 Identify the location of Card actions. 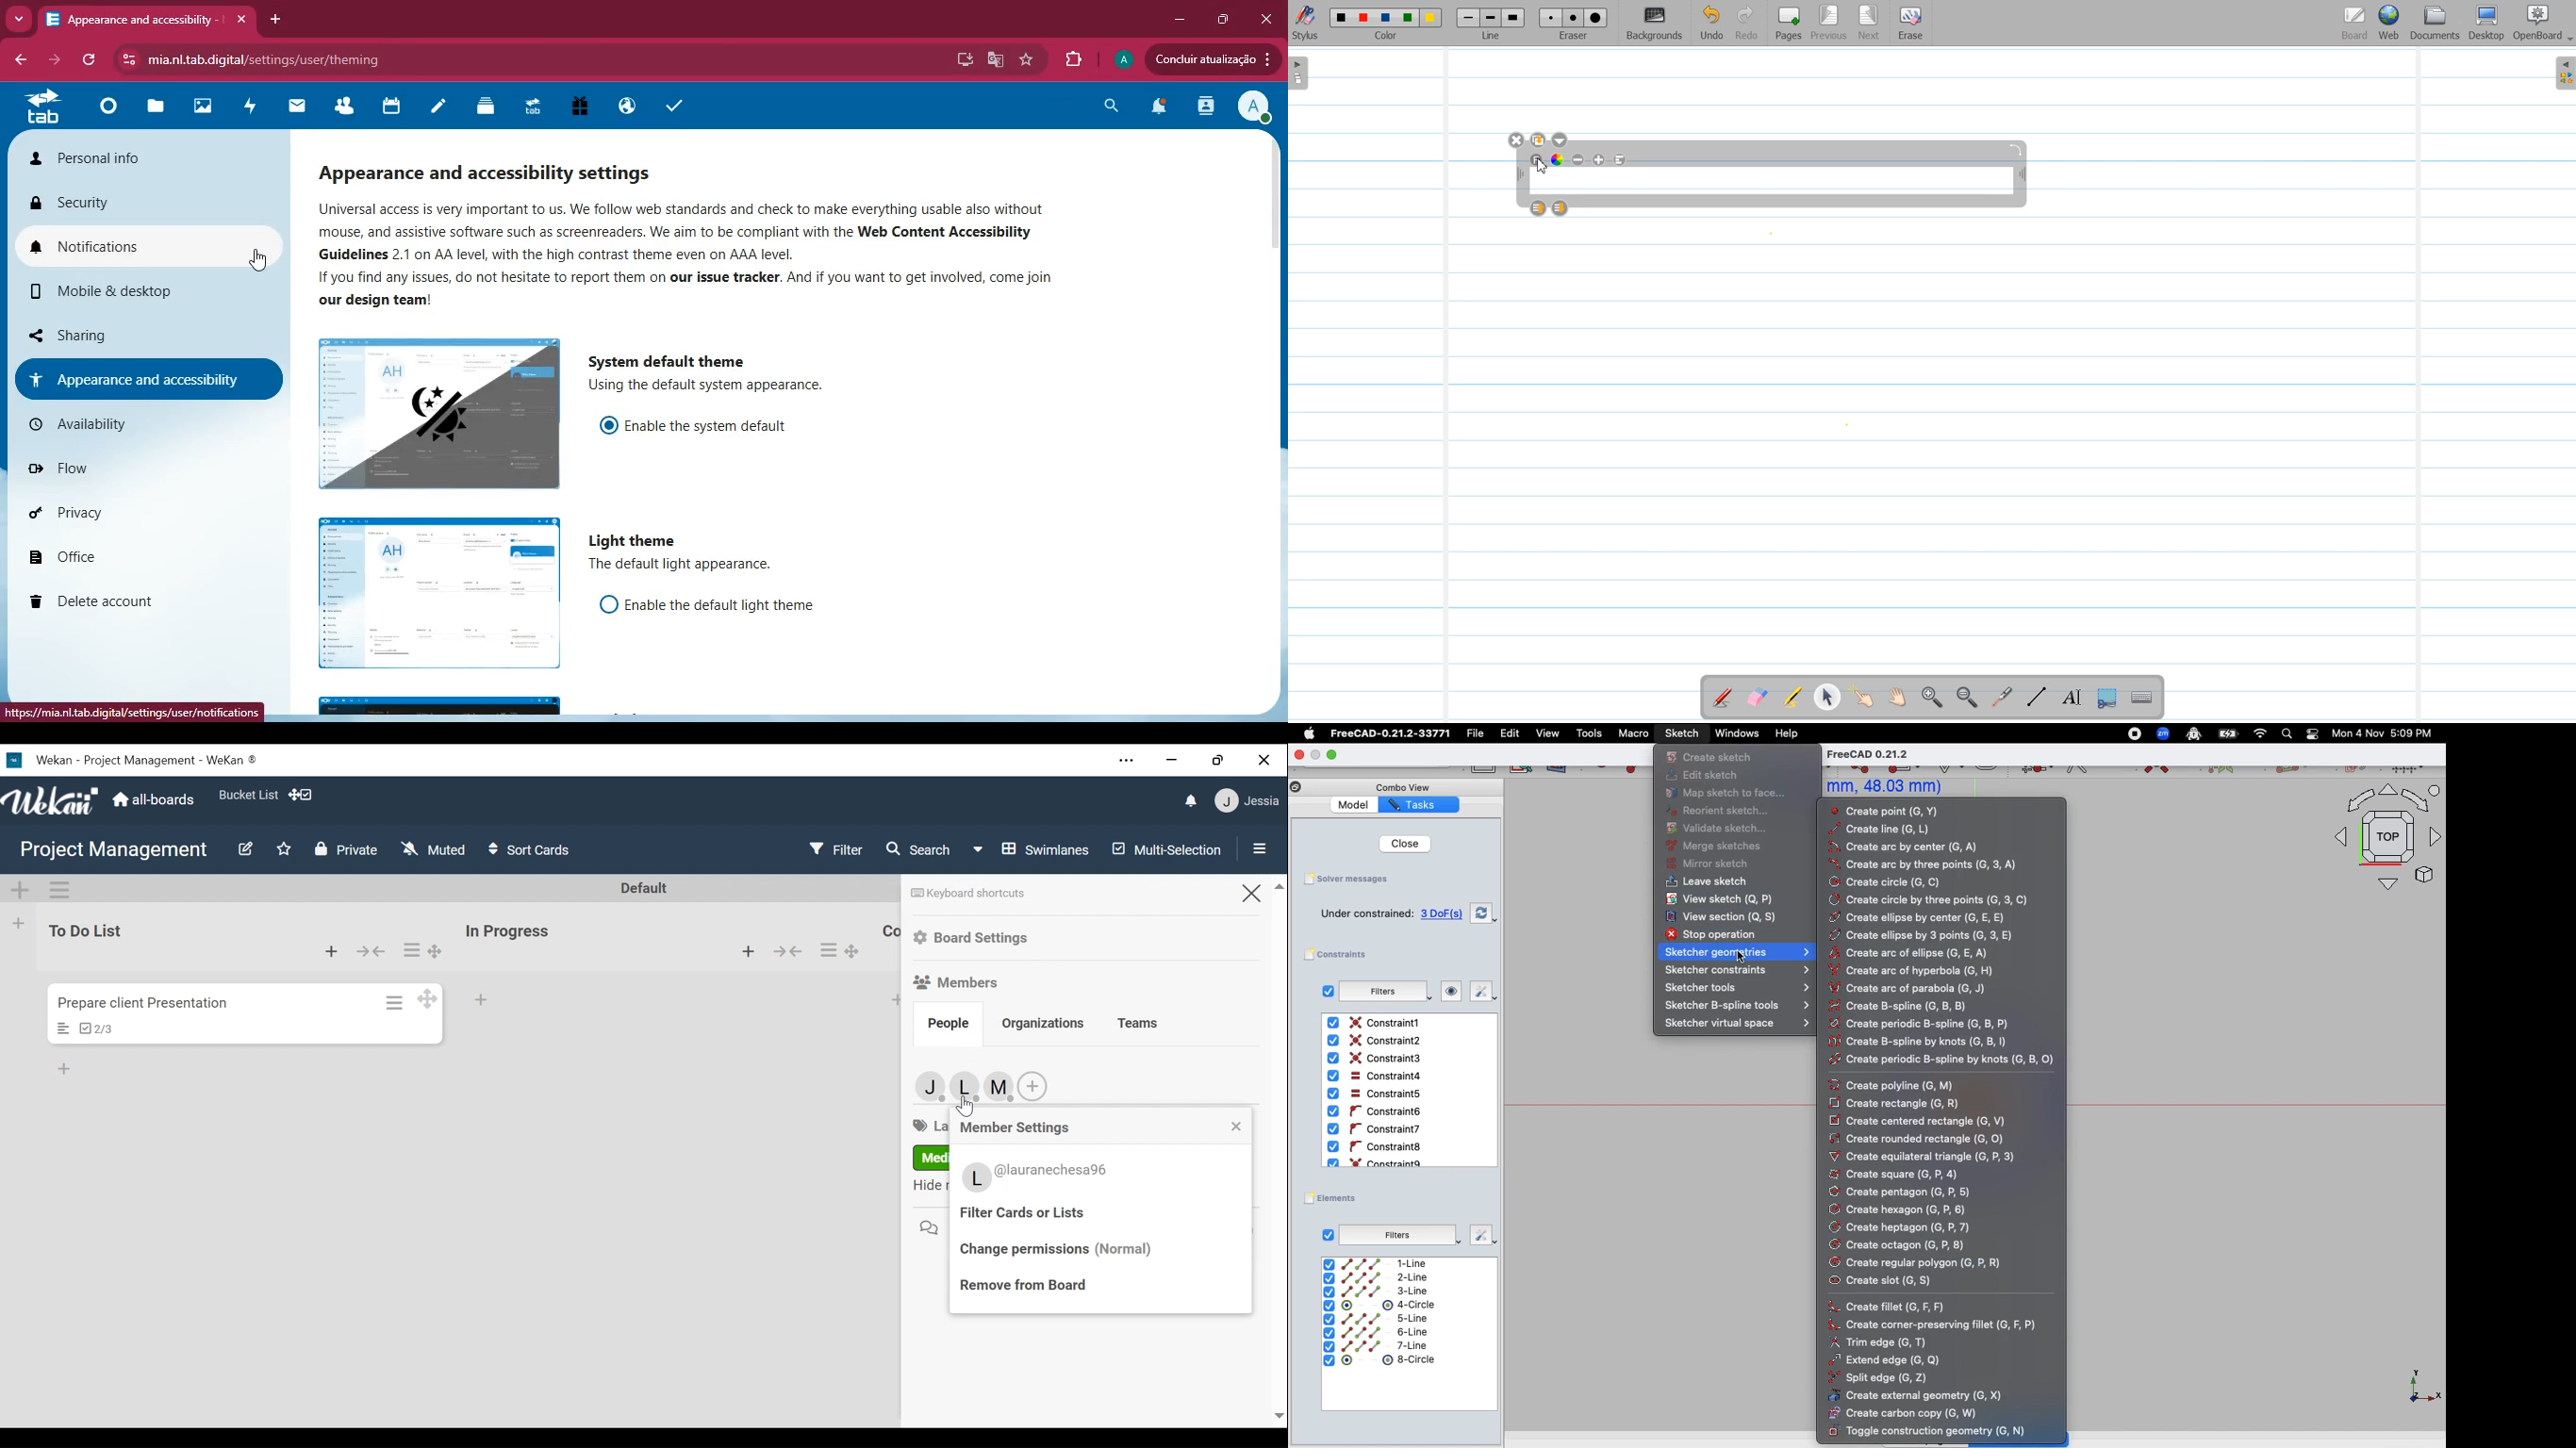
(827, 950).